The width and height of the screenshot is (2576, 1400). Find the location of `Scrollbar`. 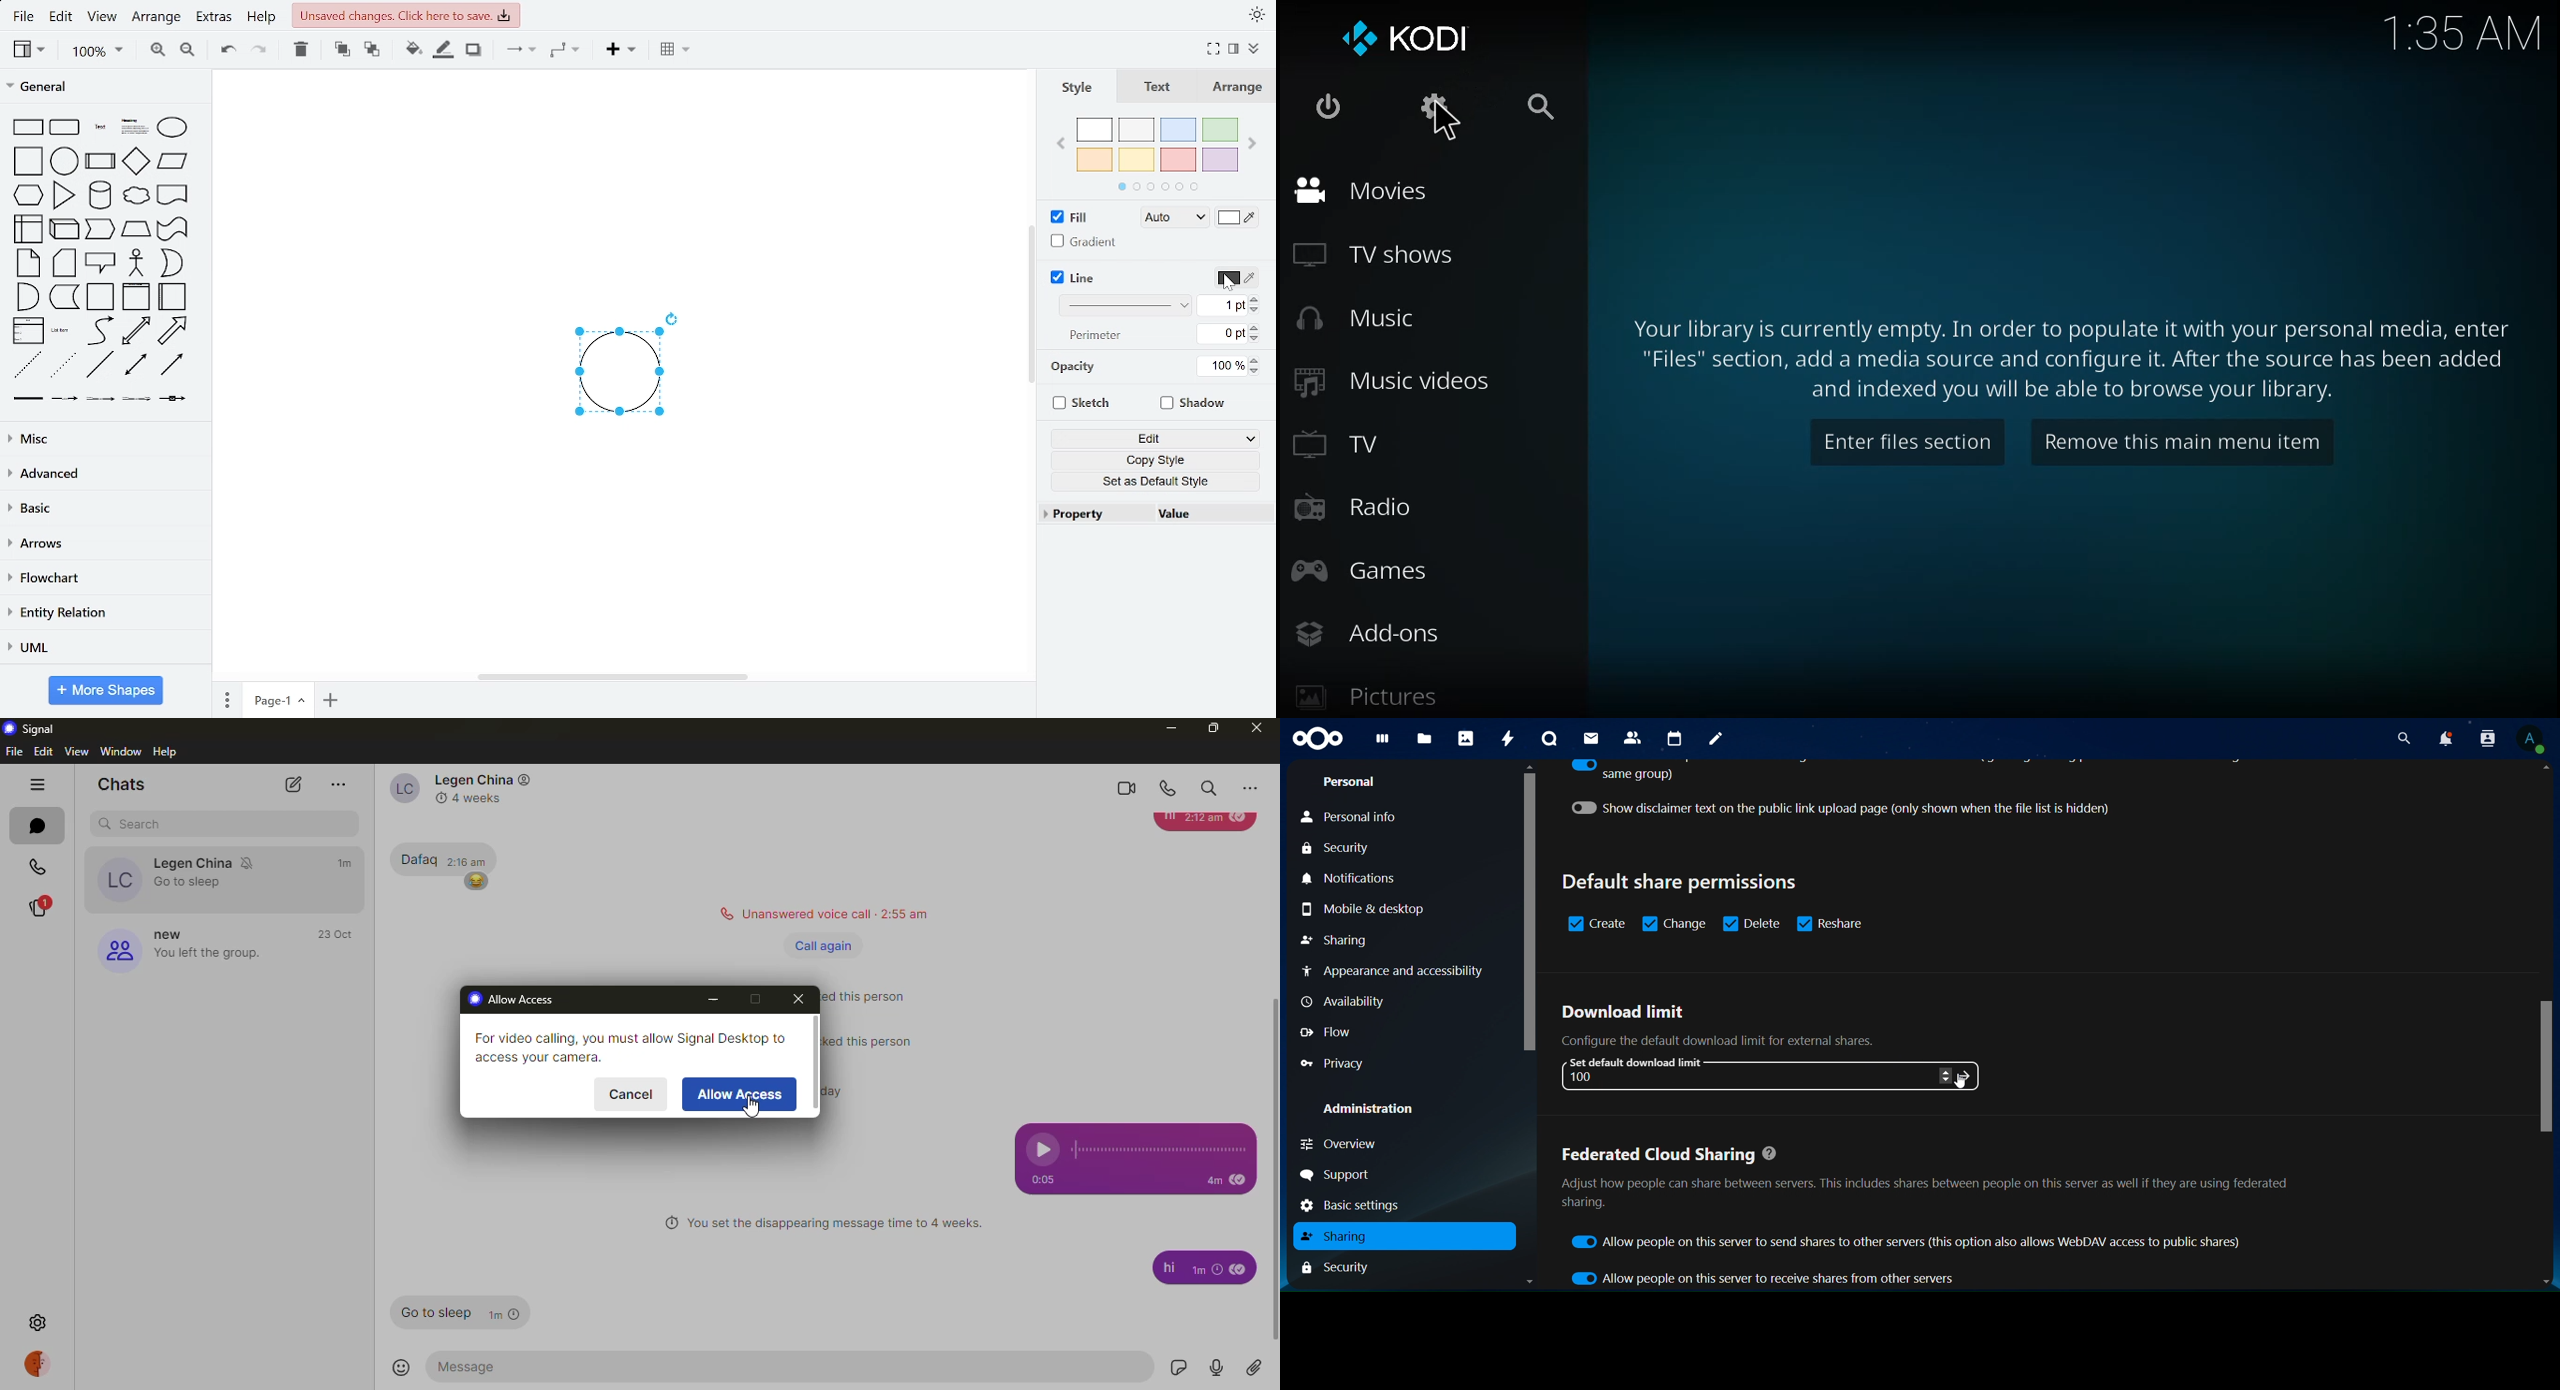

Scrollbar is located at coordinates (2547, 1026).